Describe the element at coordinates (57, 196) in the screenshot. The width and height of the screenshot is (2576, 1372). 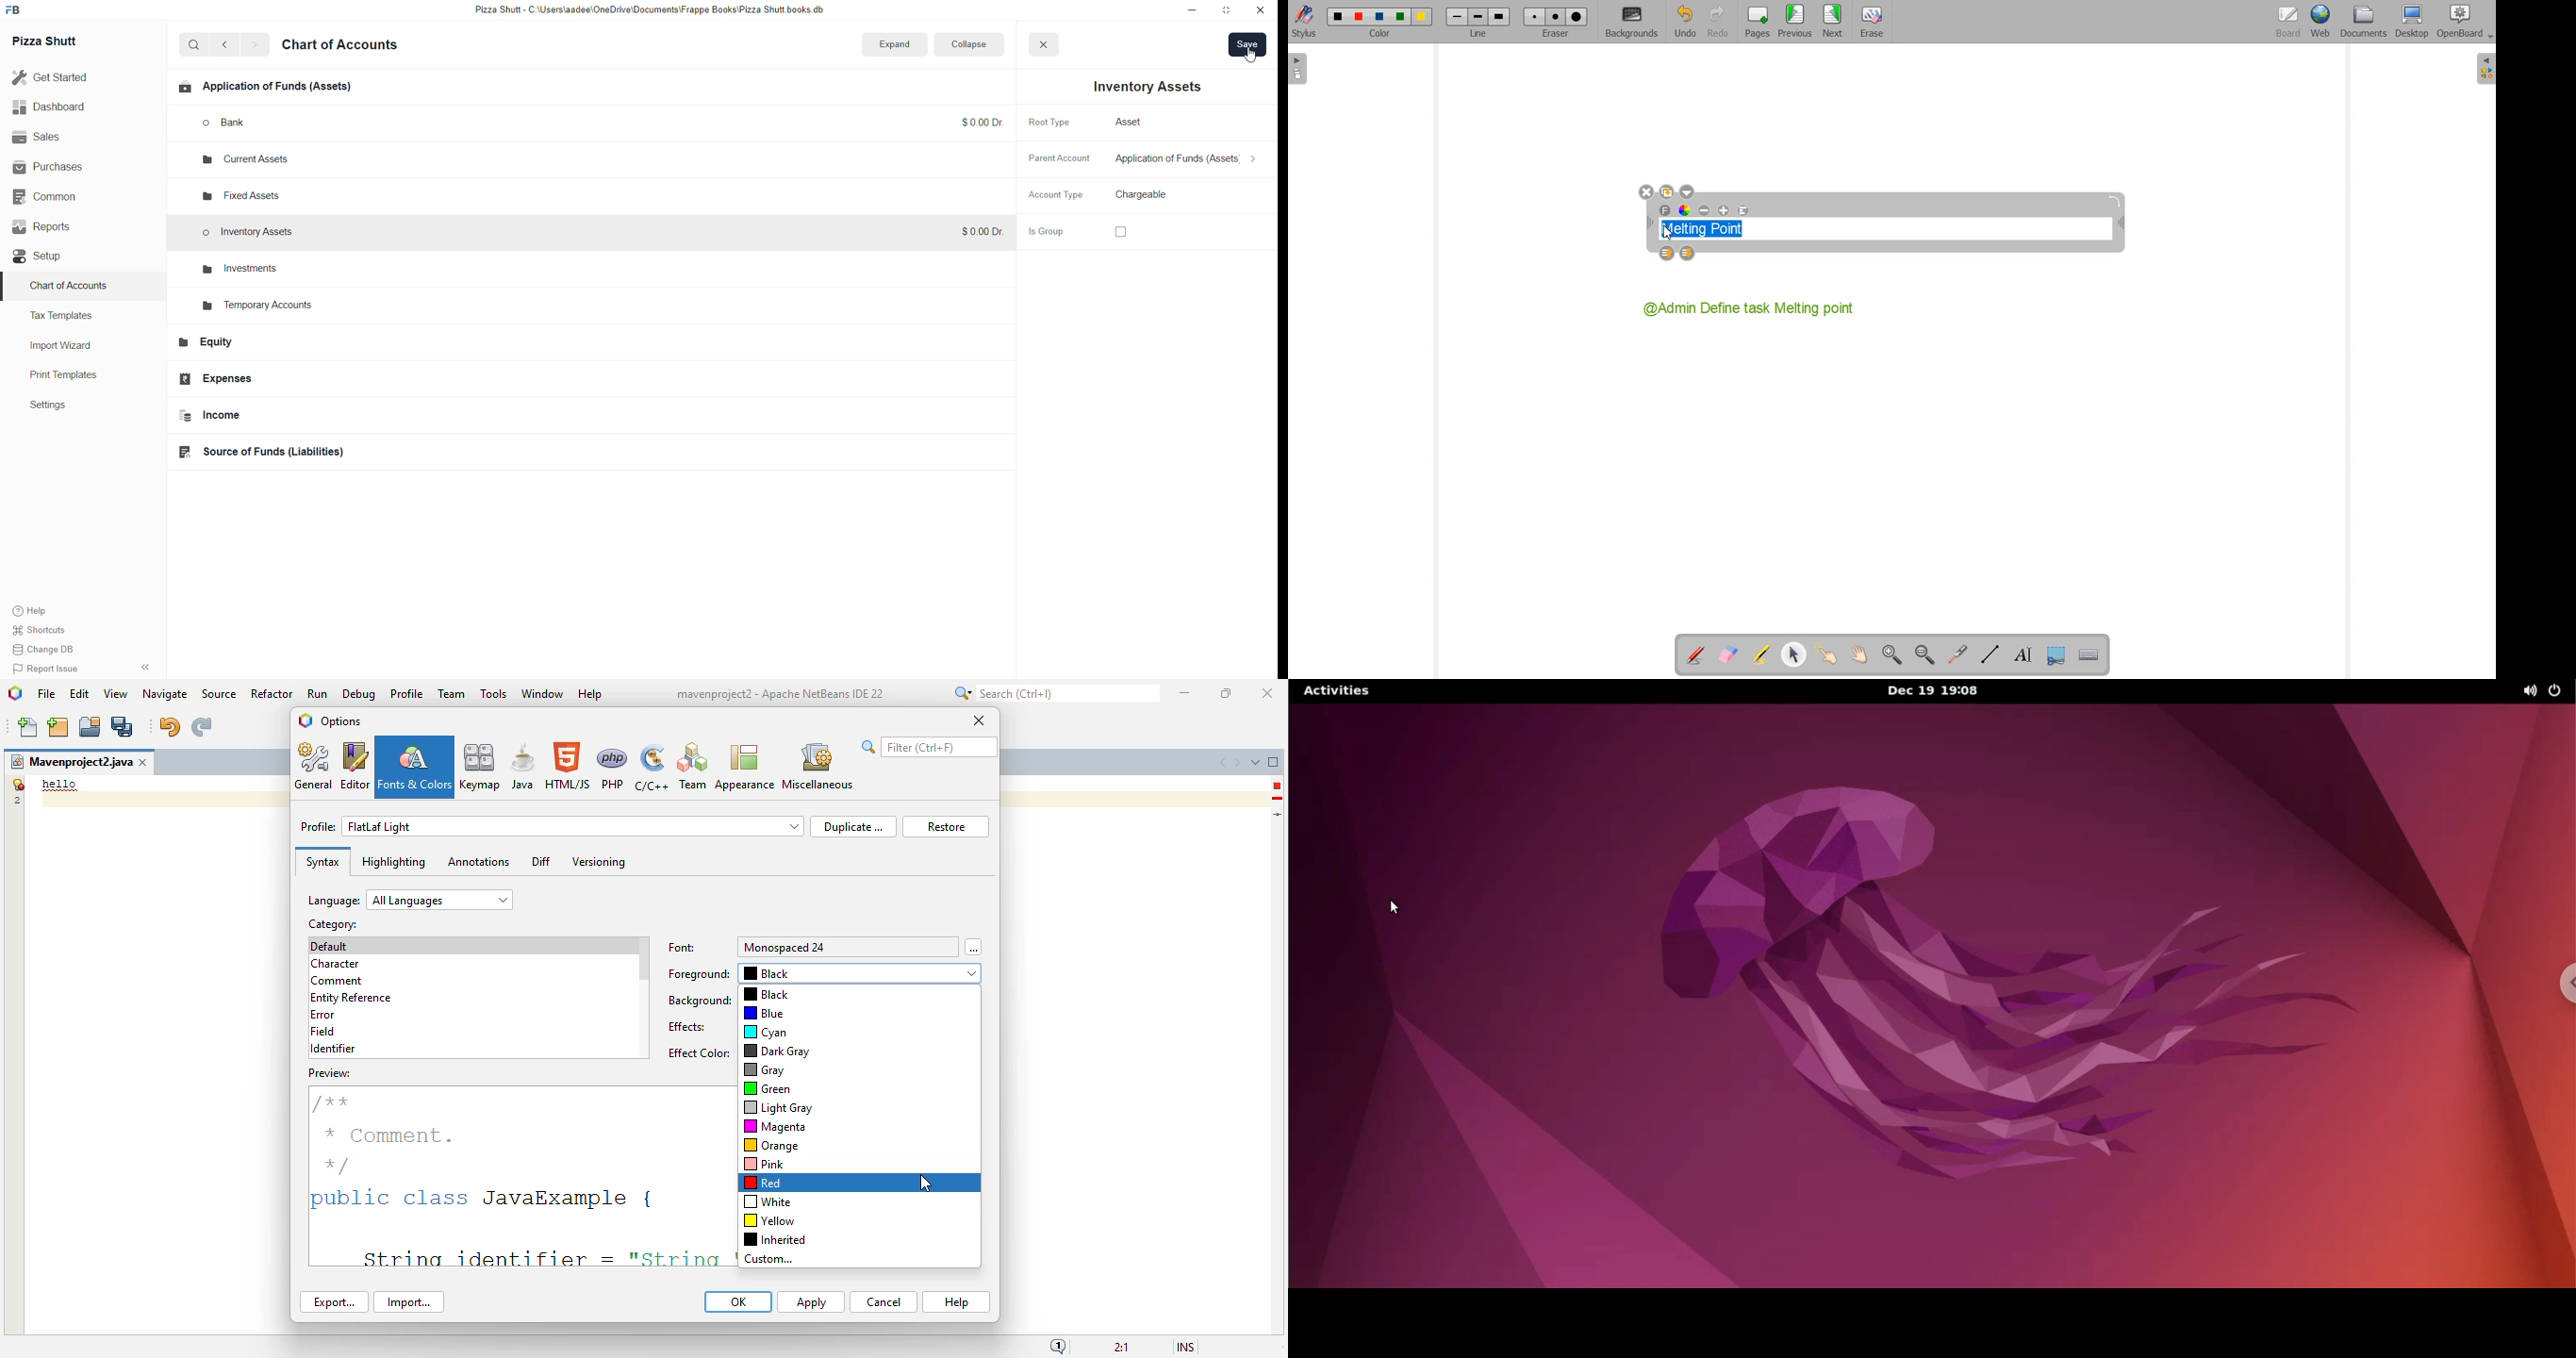
I see `Common ` at that location.